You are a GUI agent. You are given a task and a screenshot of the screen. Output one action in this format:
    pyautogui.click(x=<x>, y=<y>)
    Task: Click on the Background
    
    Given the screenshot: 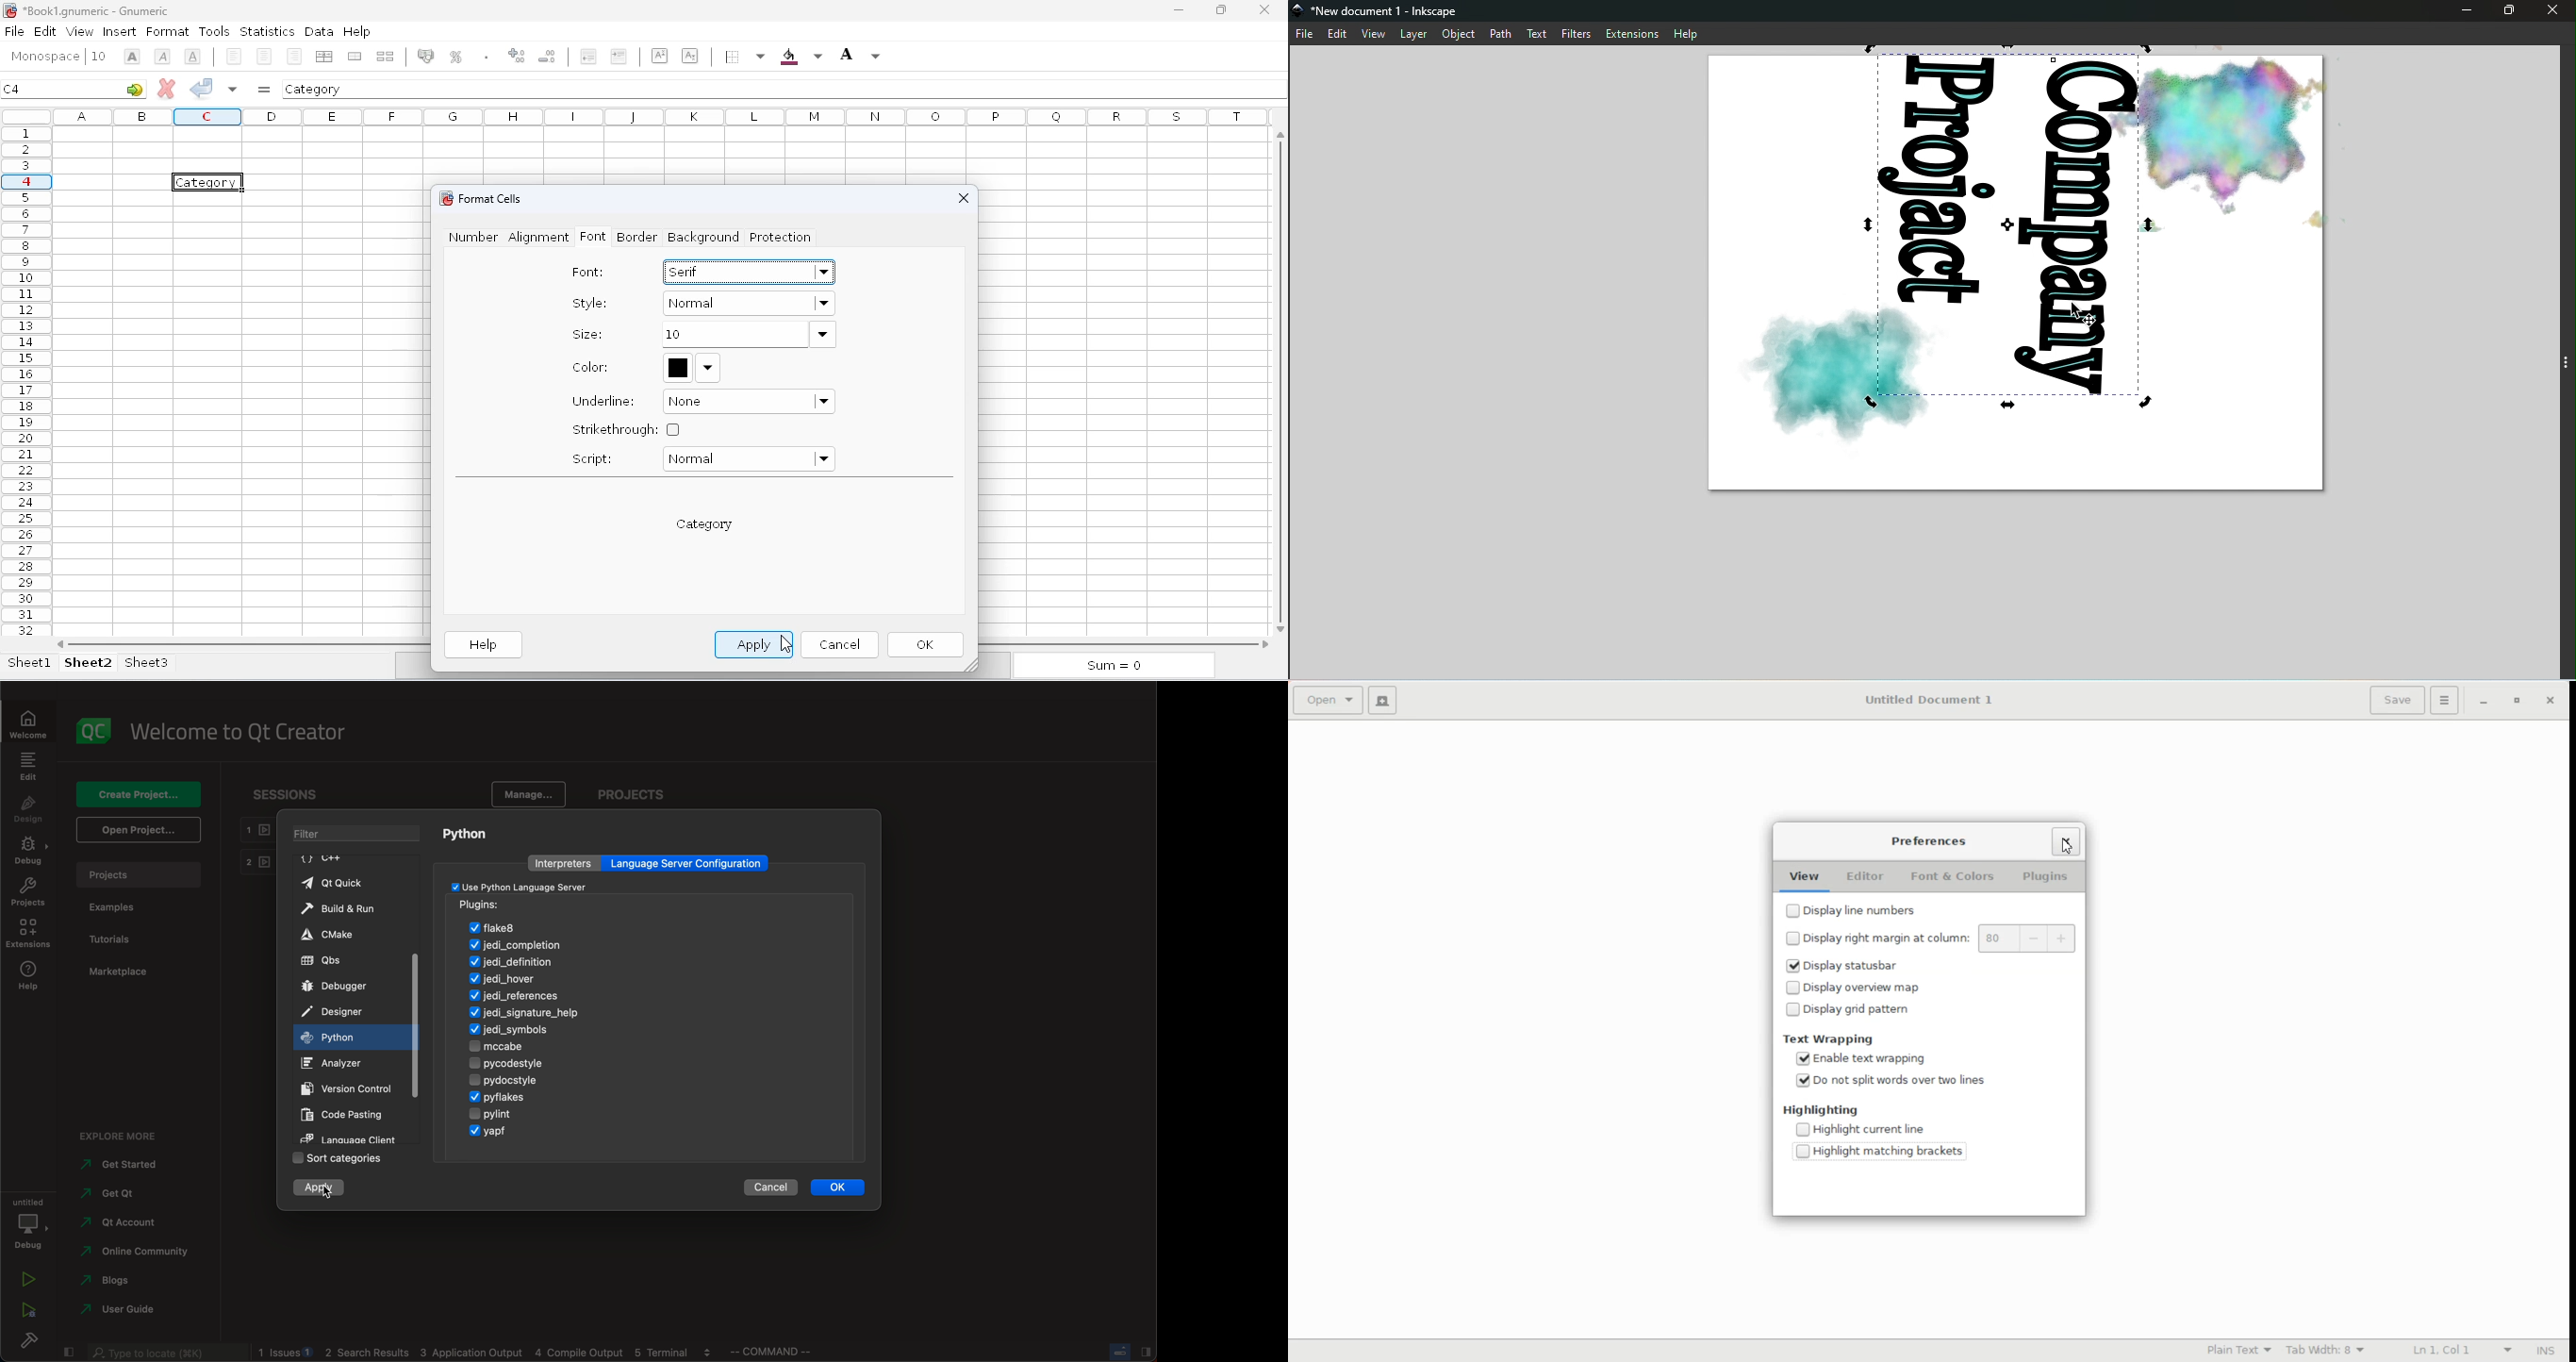 What is the action you would take?
    pyautogui.click(x=701, y=239)
    